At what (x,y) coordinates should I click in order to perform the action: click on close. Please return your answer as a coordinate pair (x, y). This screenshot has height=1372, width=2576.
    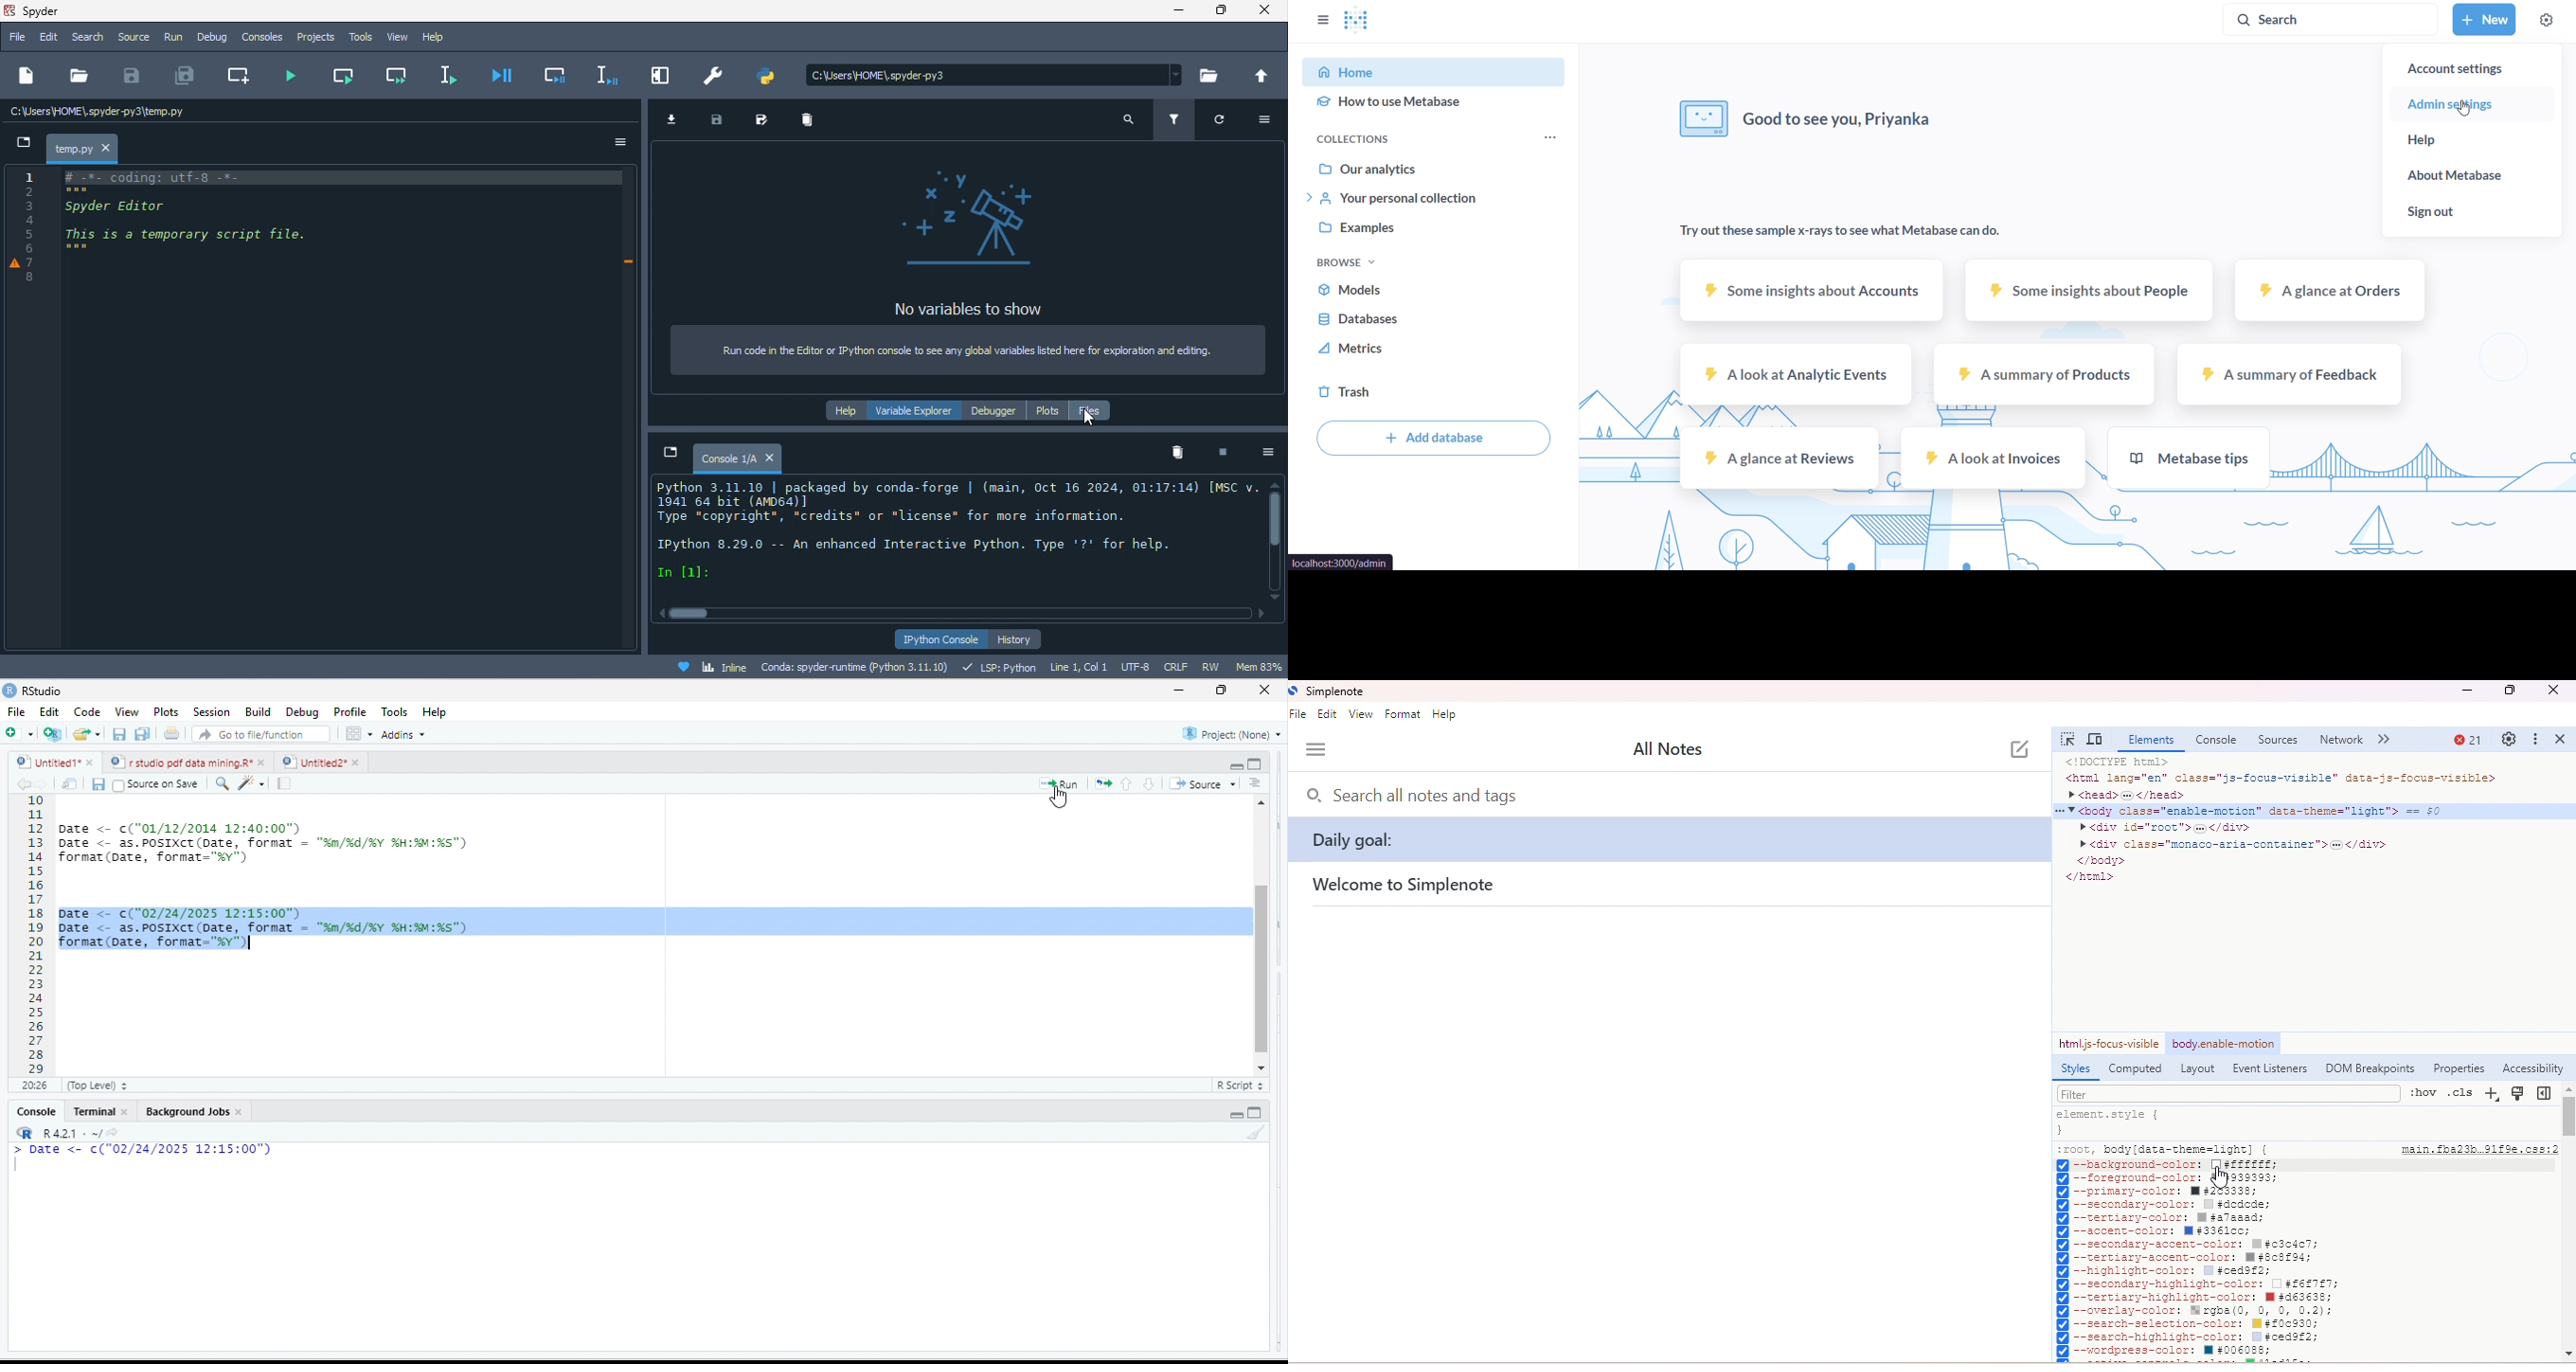
    Looking at the image, I should click on (89, 762).